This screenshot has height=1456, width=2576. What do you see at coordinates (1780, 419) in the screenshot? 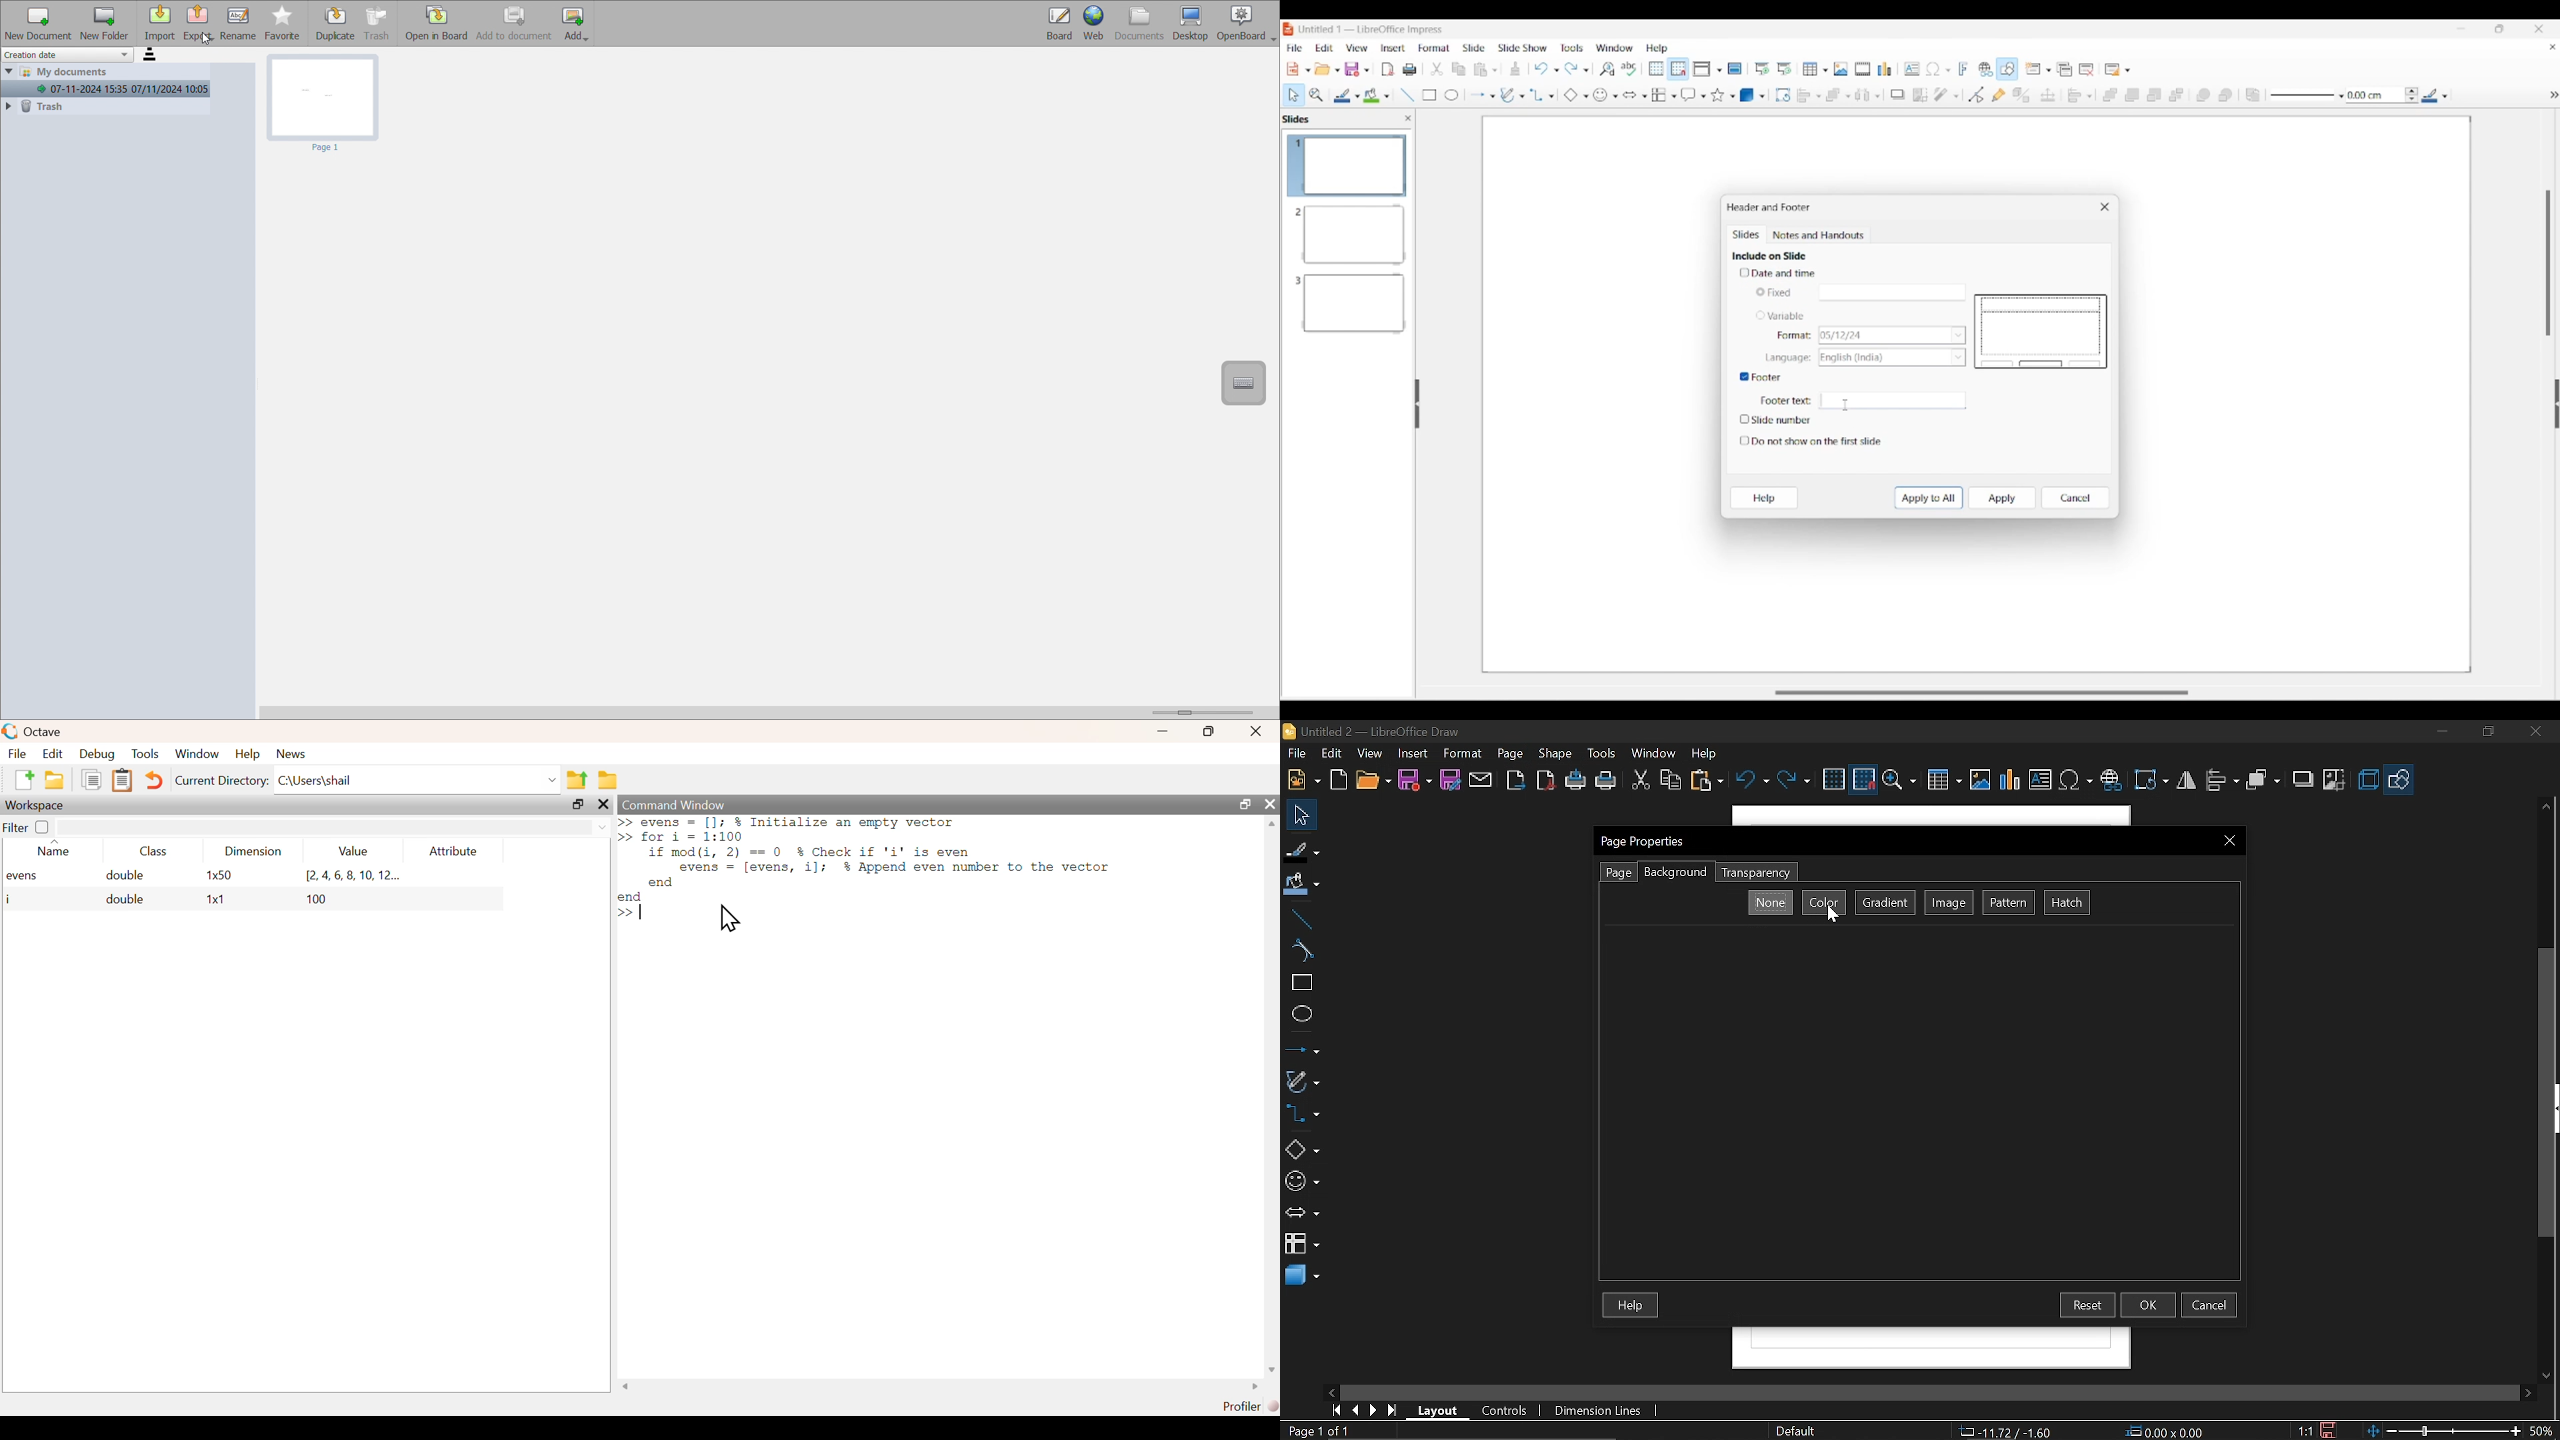
I see `Toggle for slide number` at bounding box center [1780, 419].